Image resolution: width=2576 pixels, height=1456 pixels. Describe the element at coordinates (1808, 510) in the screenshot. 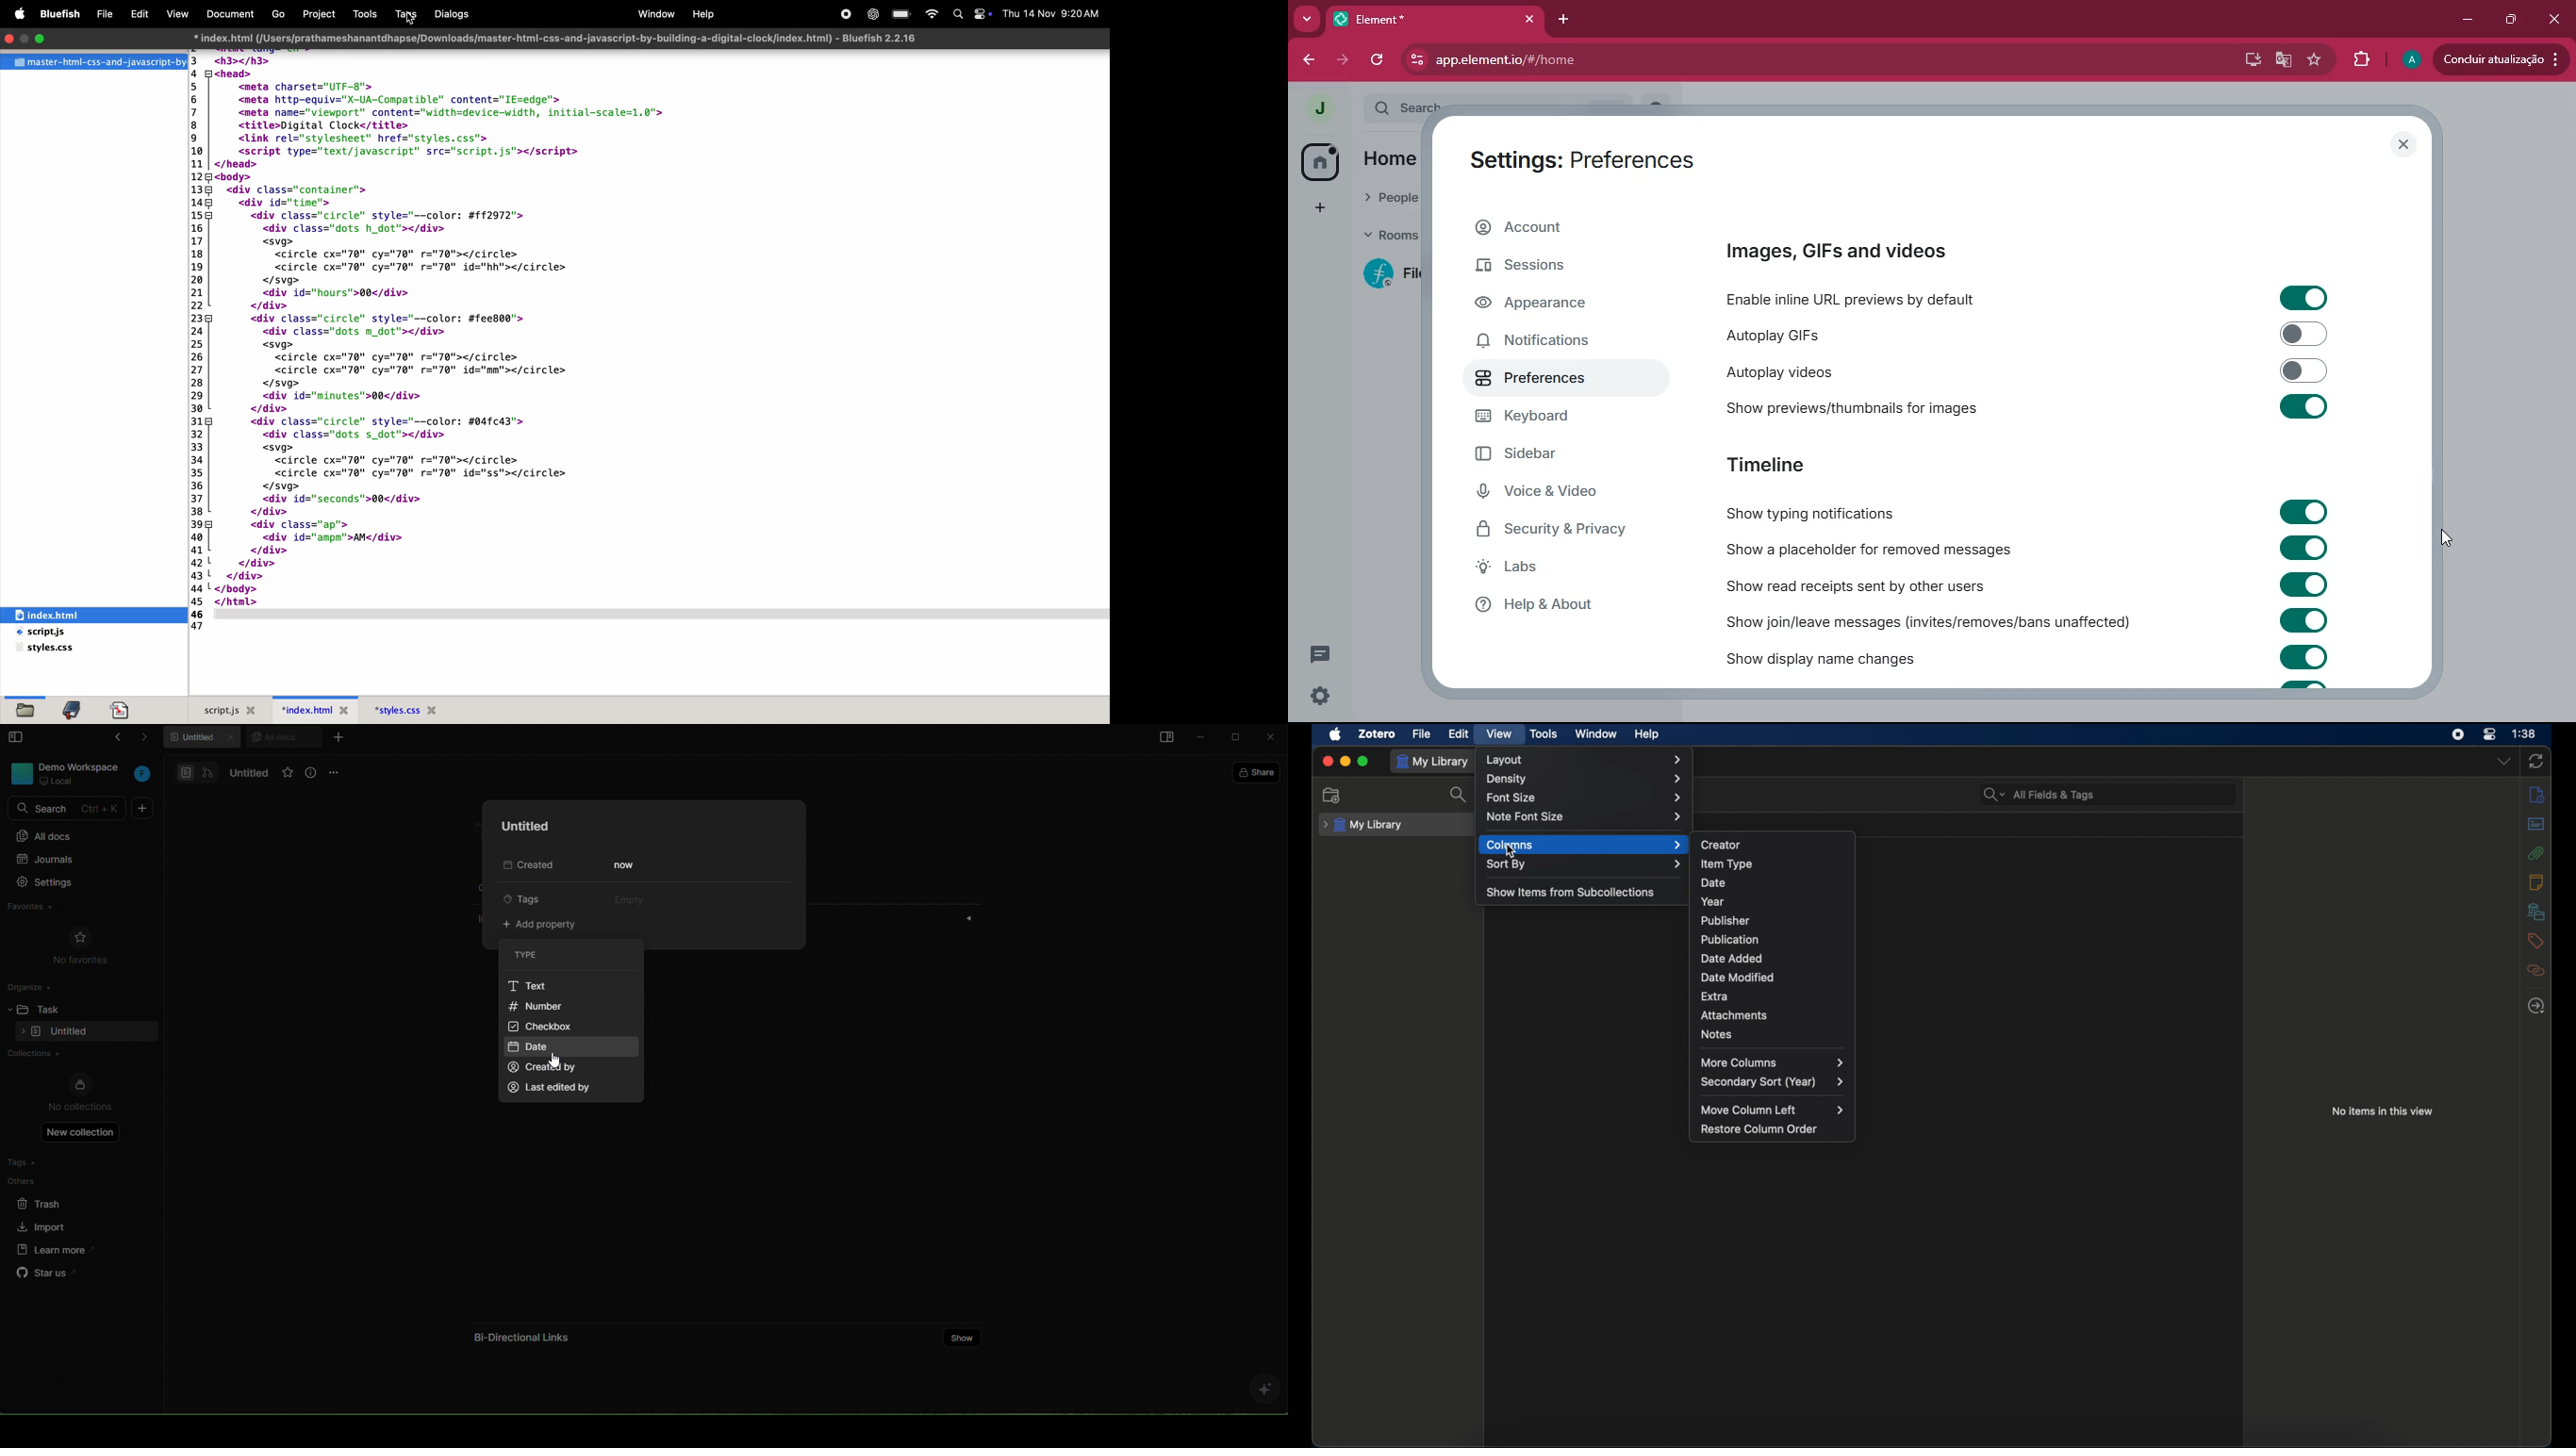

I see `show typing notifications` at that location.